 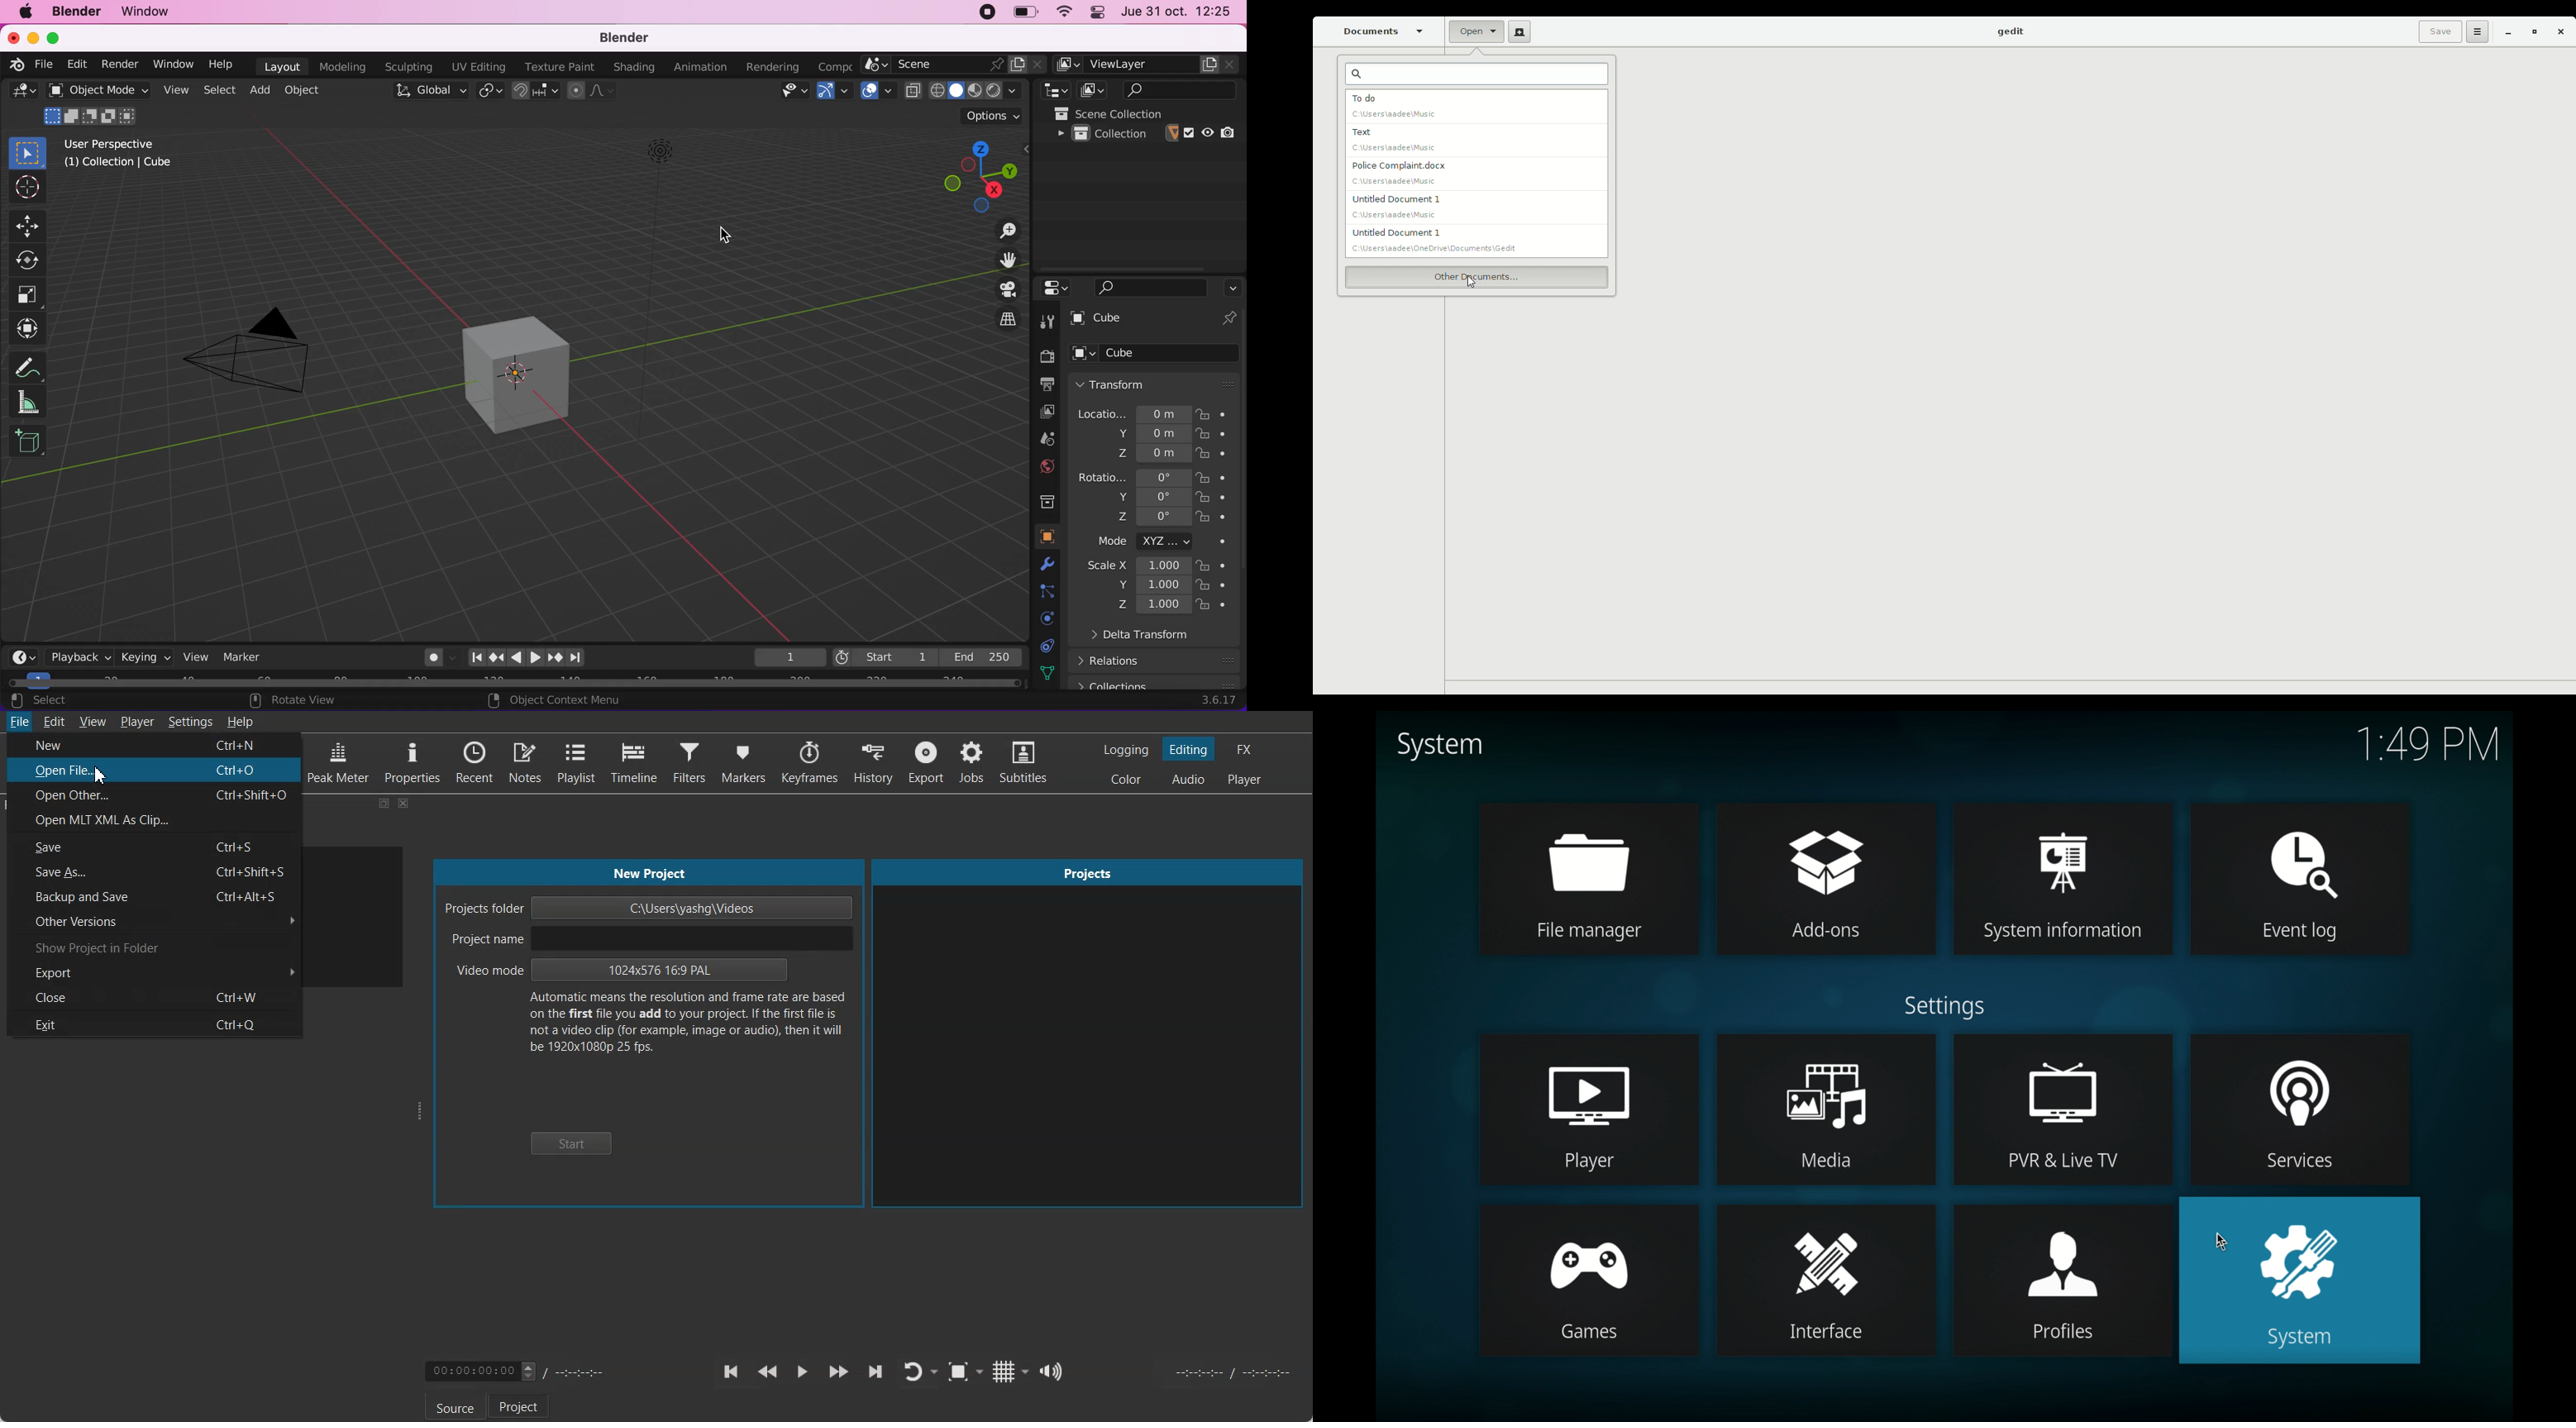 I want to click on view object types, so click(x=786, y=91).